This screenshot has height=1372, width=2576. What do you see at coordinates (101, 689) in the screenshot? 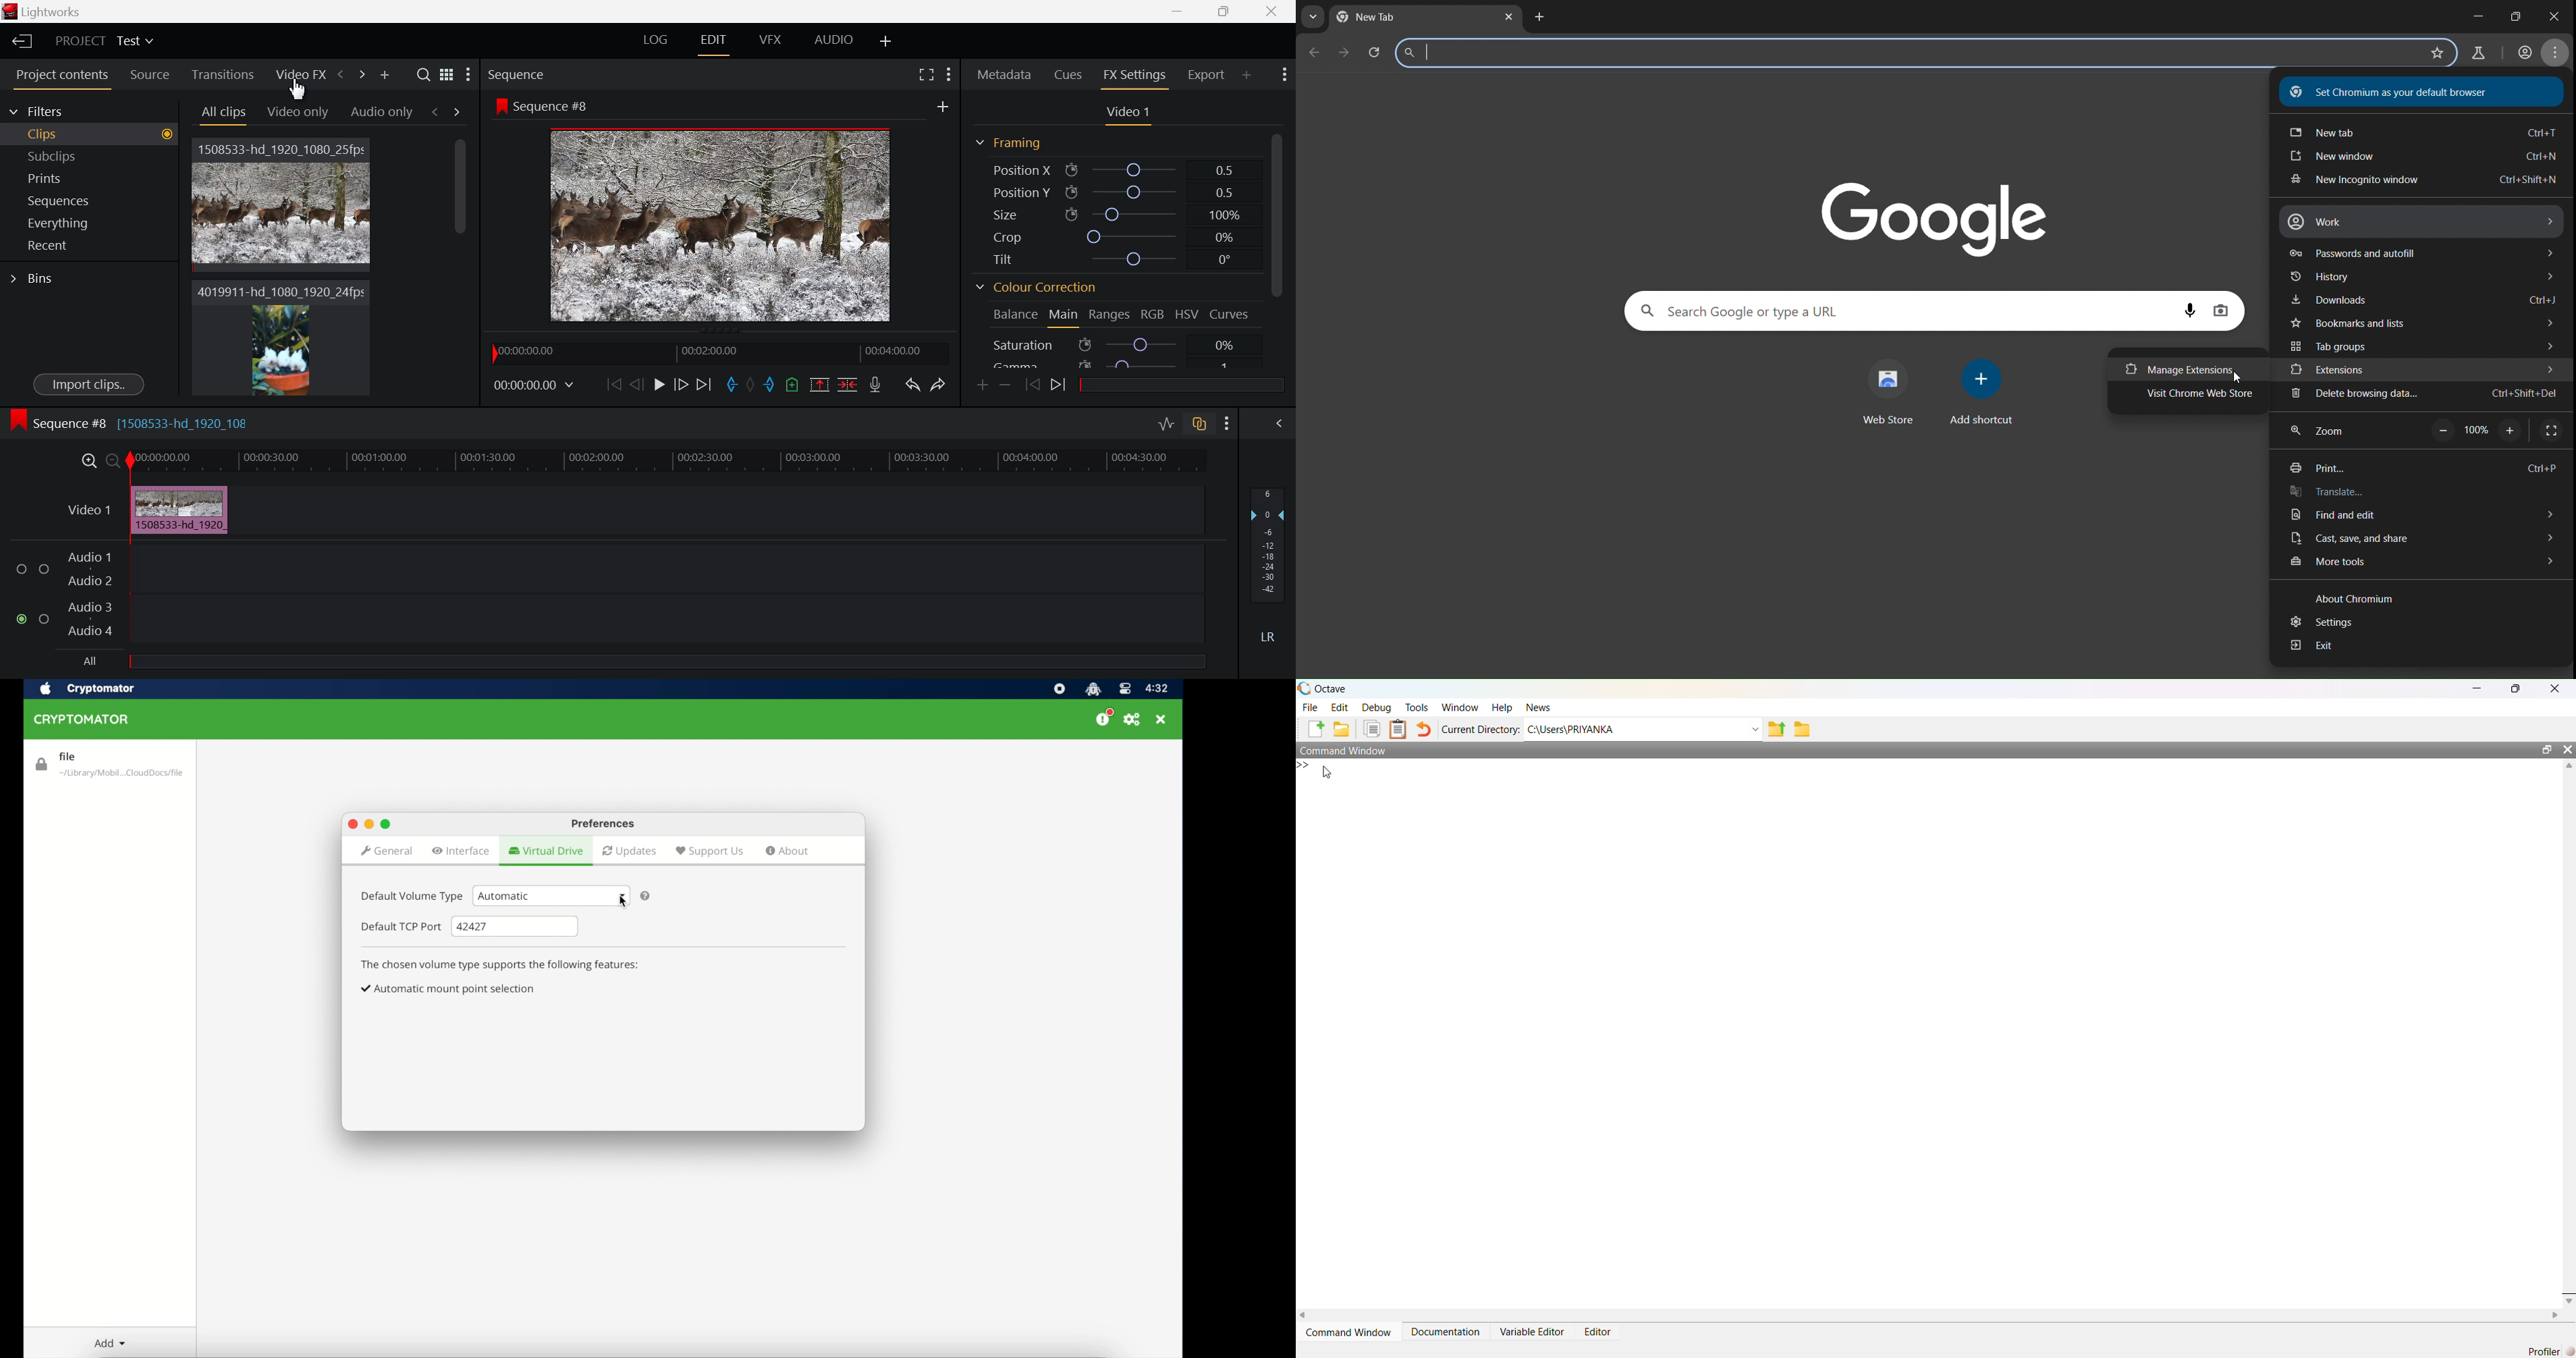
I see `cryptomator` at bounding box center [101, 689].